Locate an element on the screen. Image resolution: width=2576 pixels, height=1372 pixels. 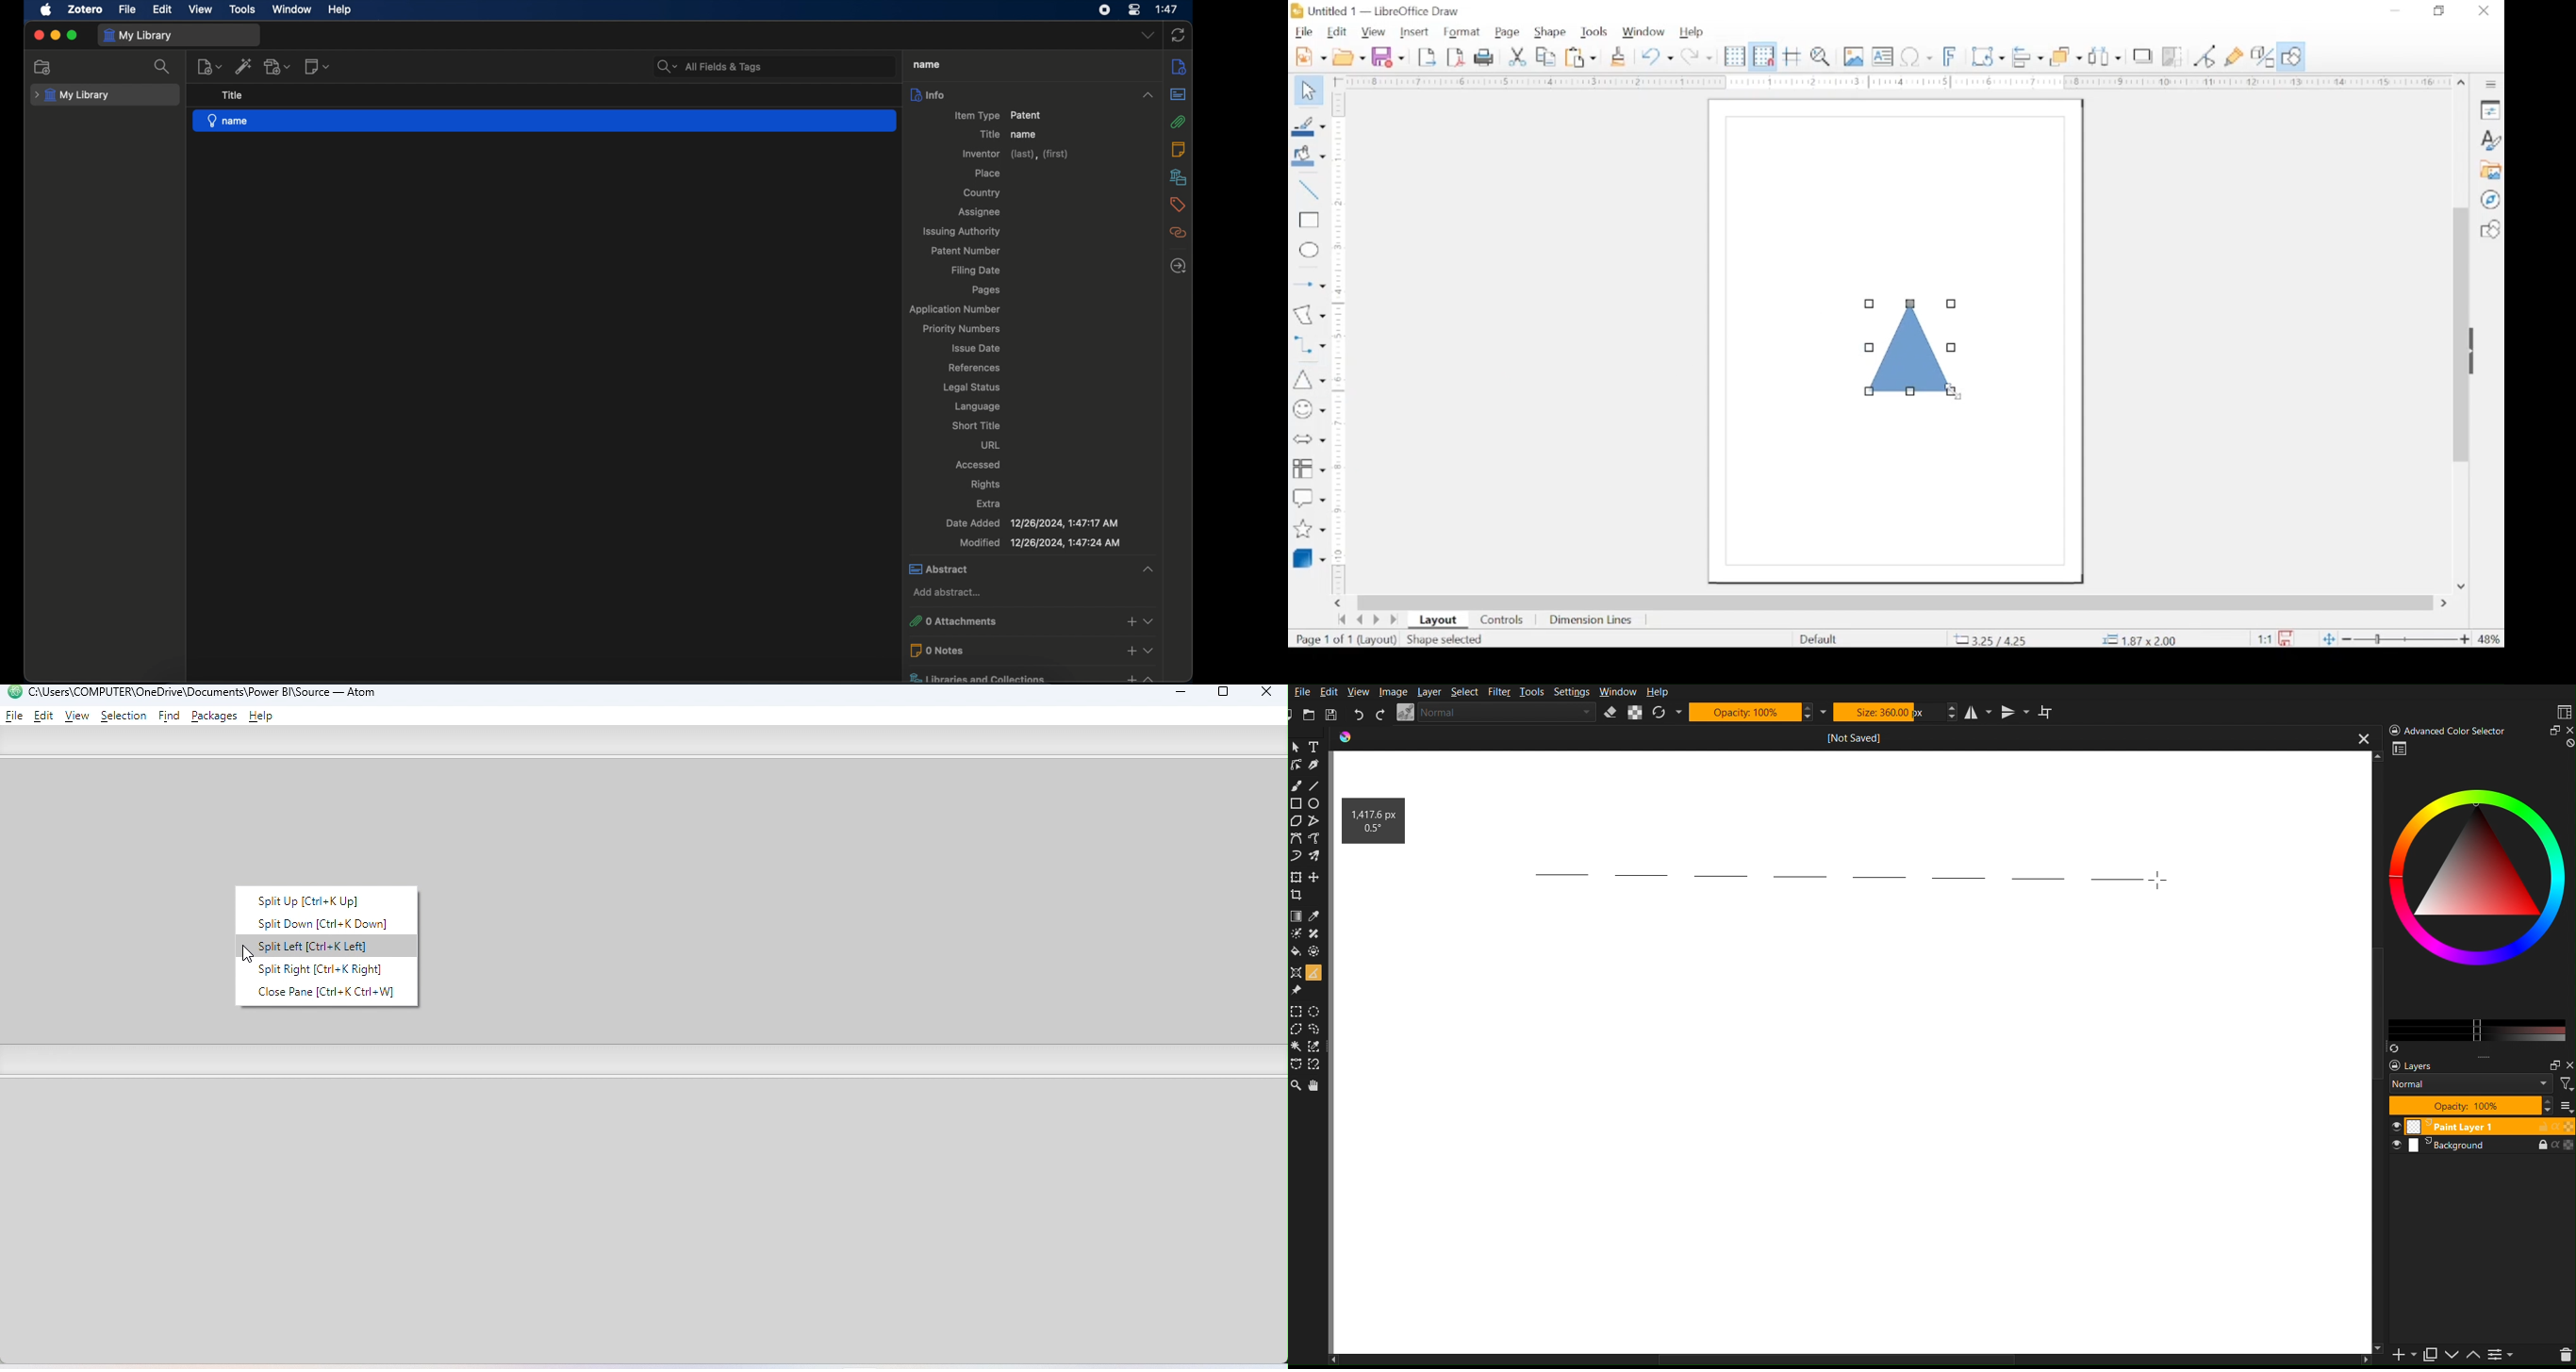
Layer is located at coordinates (1430, 693).